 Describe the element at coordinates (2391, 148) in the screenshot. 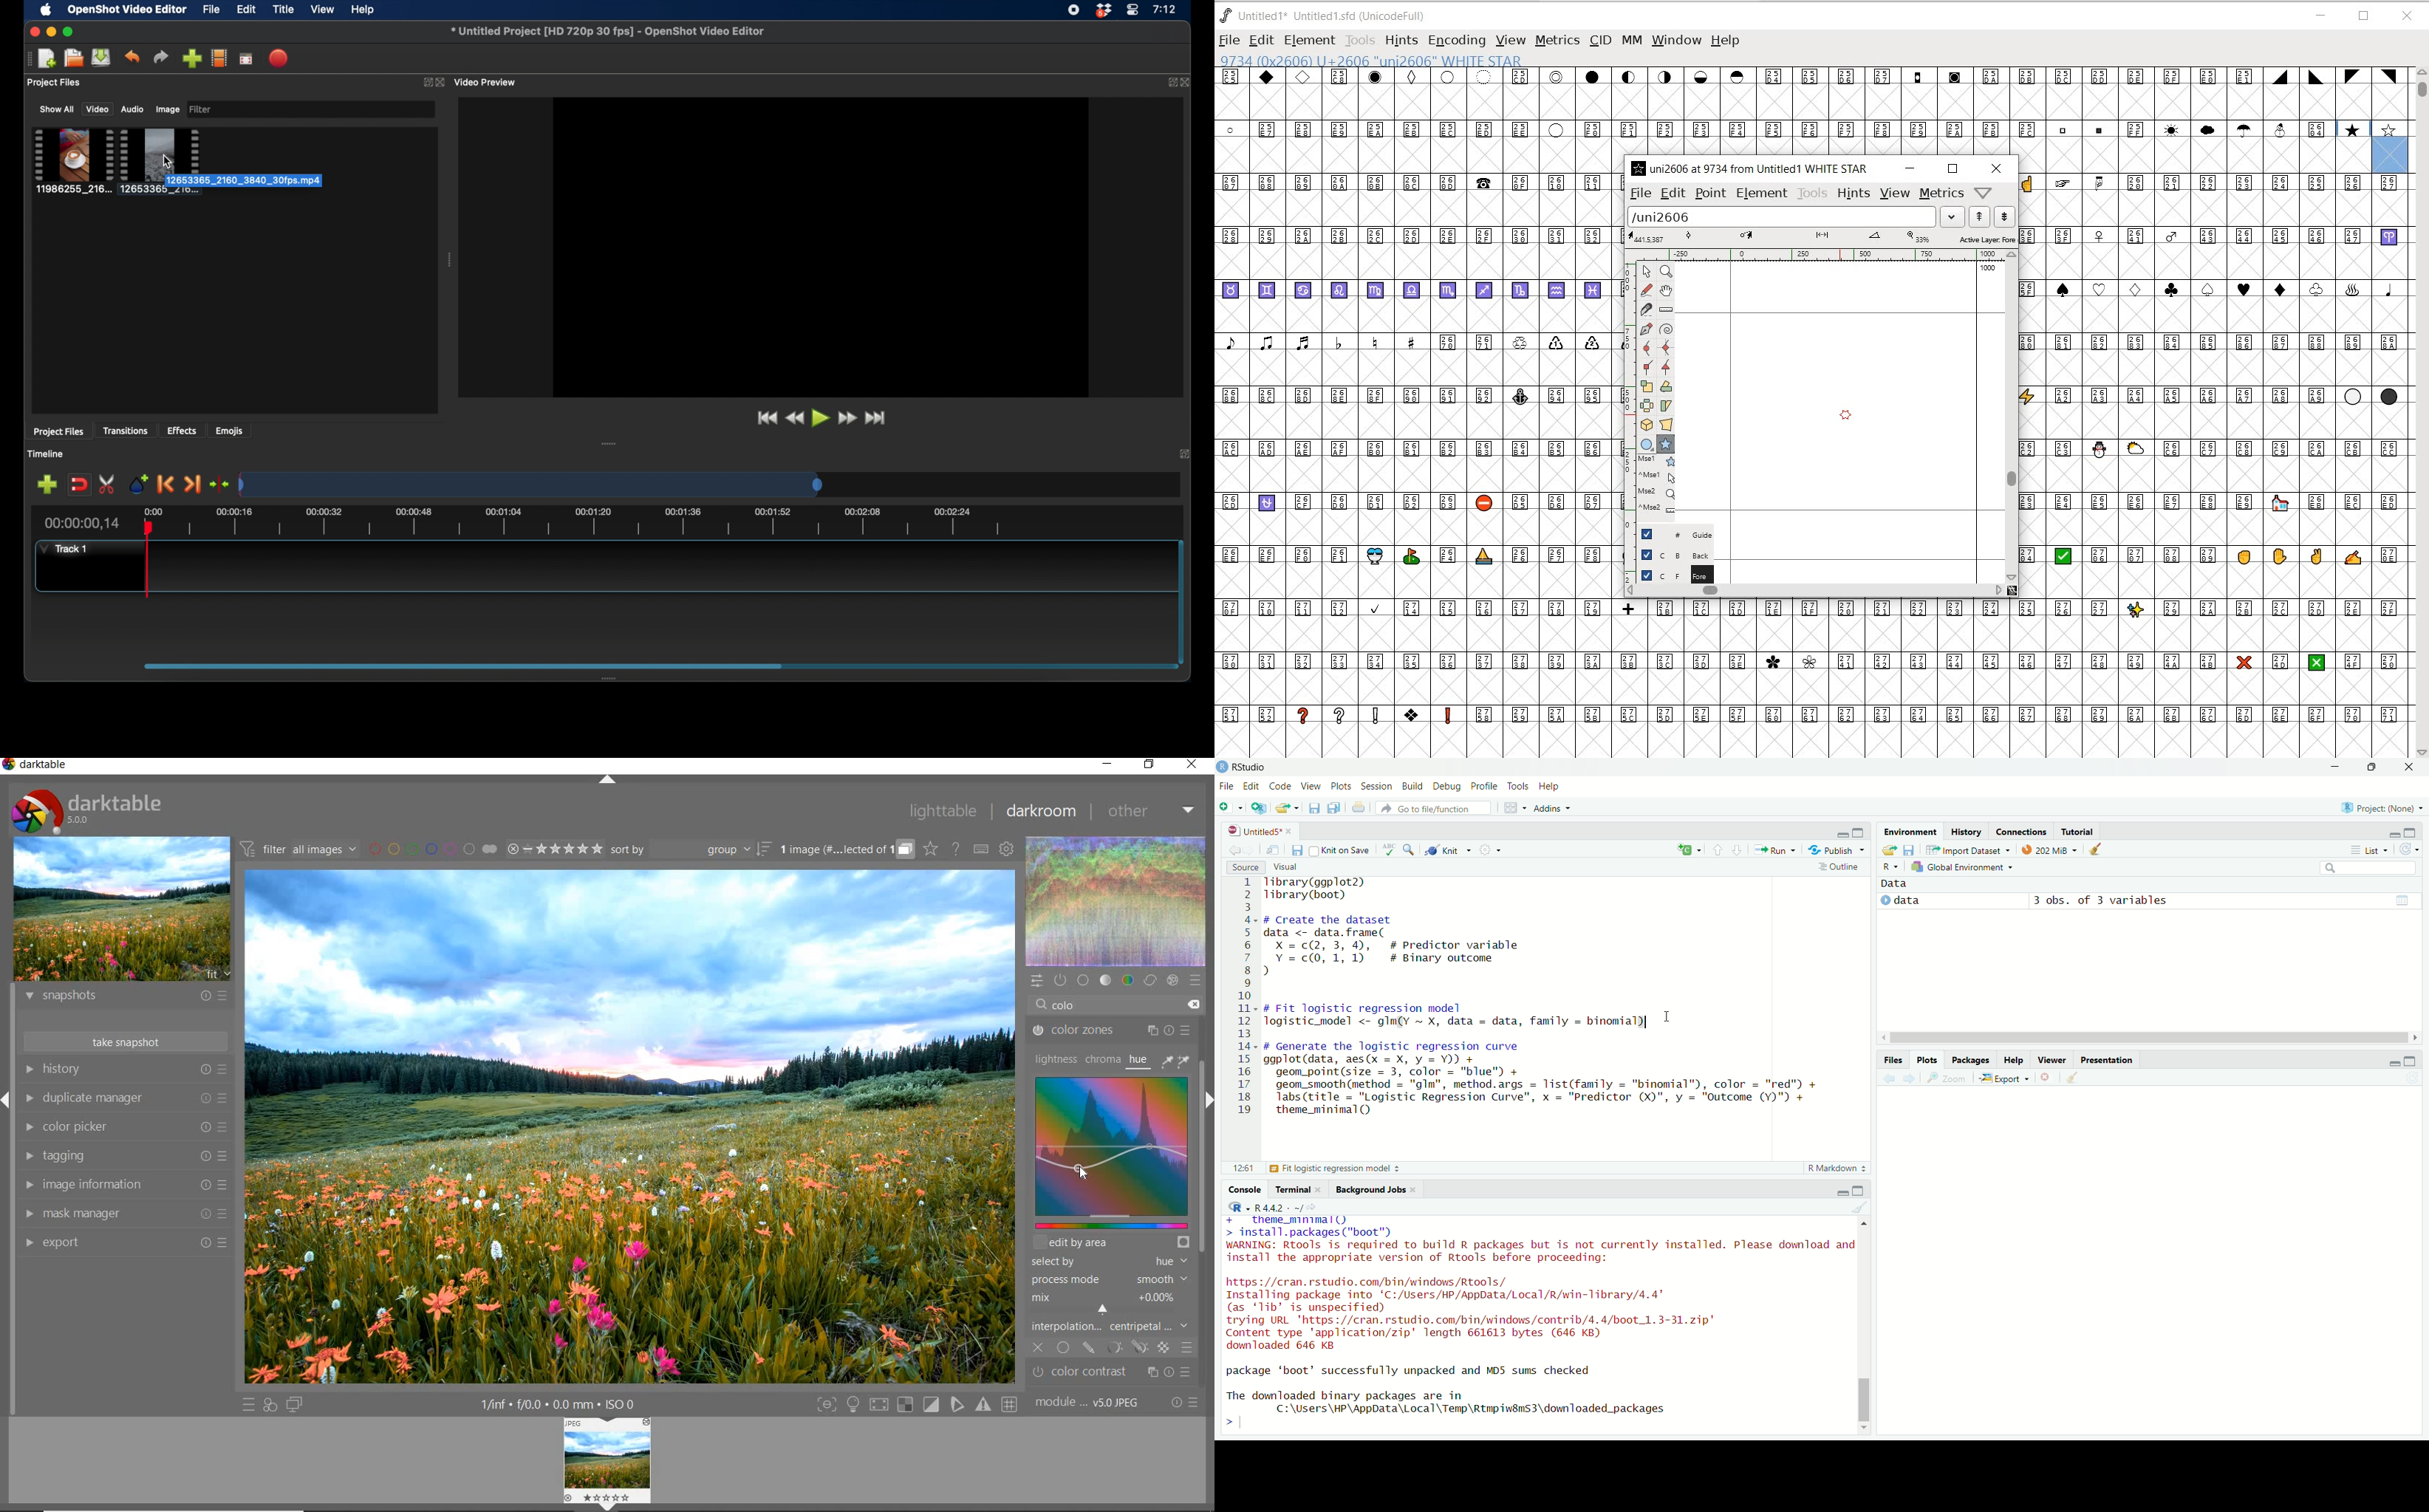

I see `glyph slot` at that location.